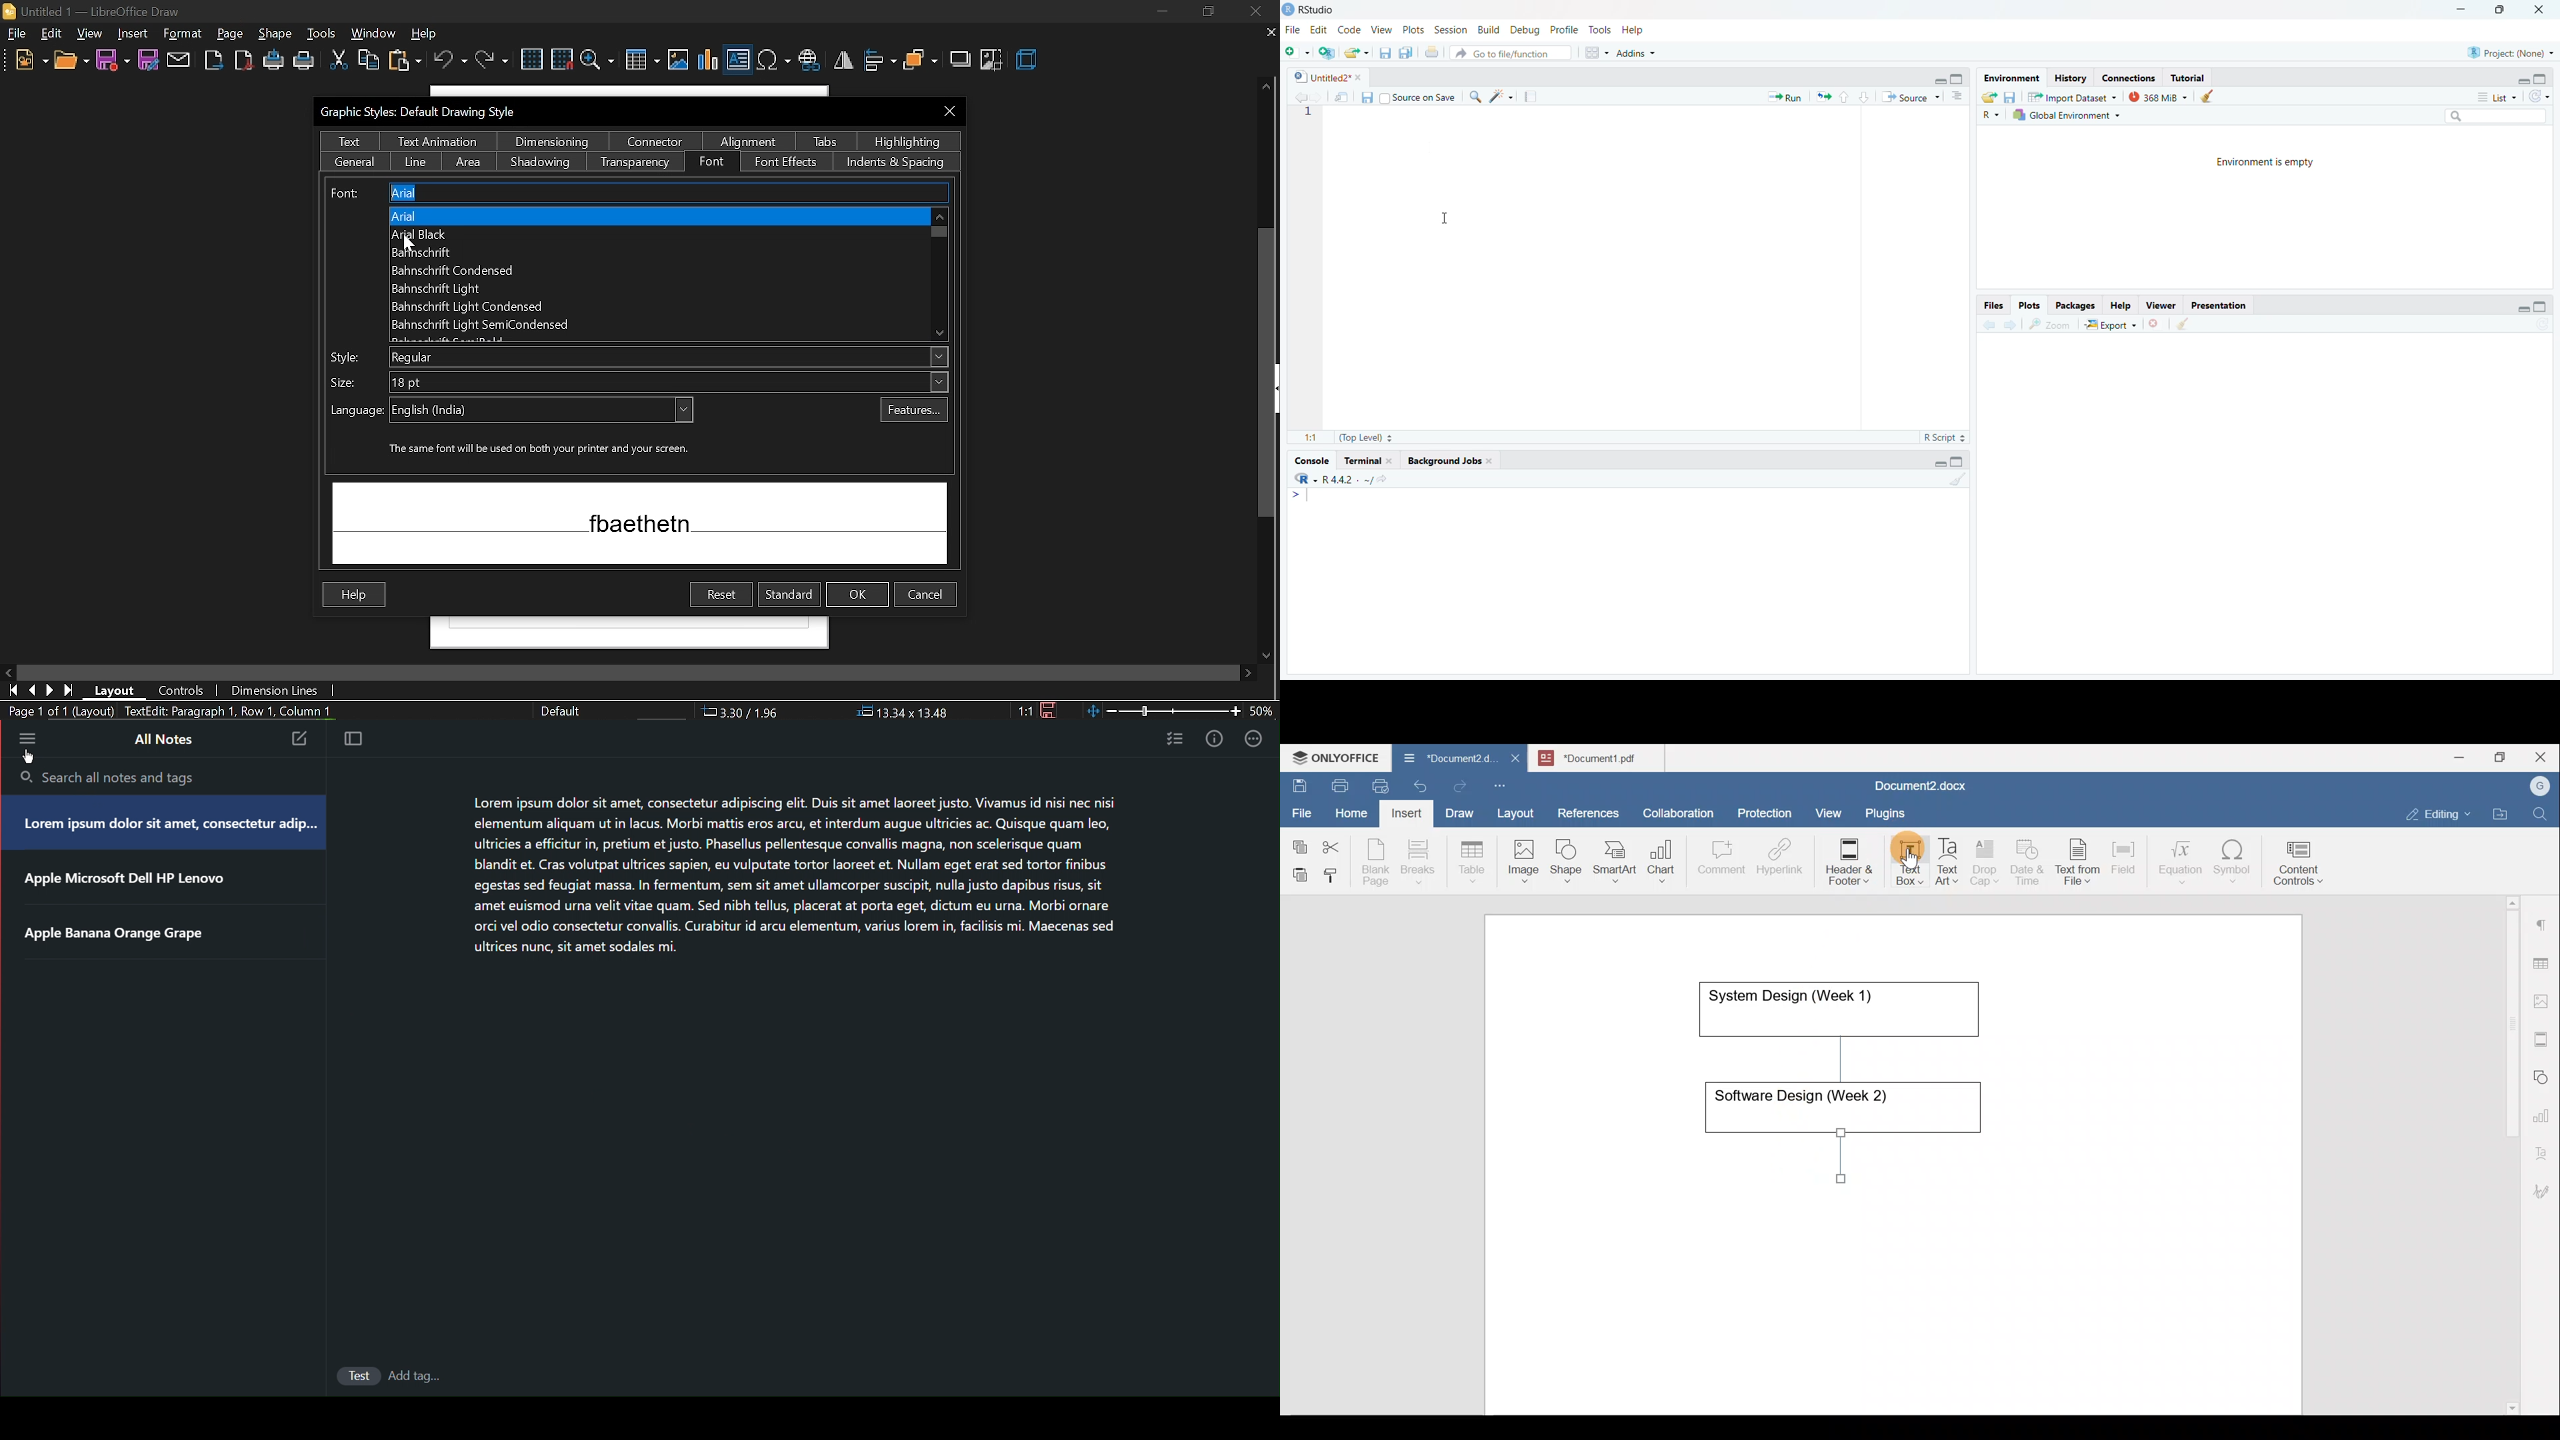 Image resolution: width=2576 pixels, height=1456 pixels. I want to click on add script, so click(1328, 53).